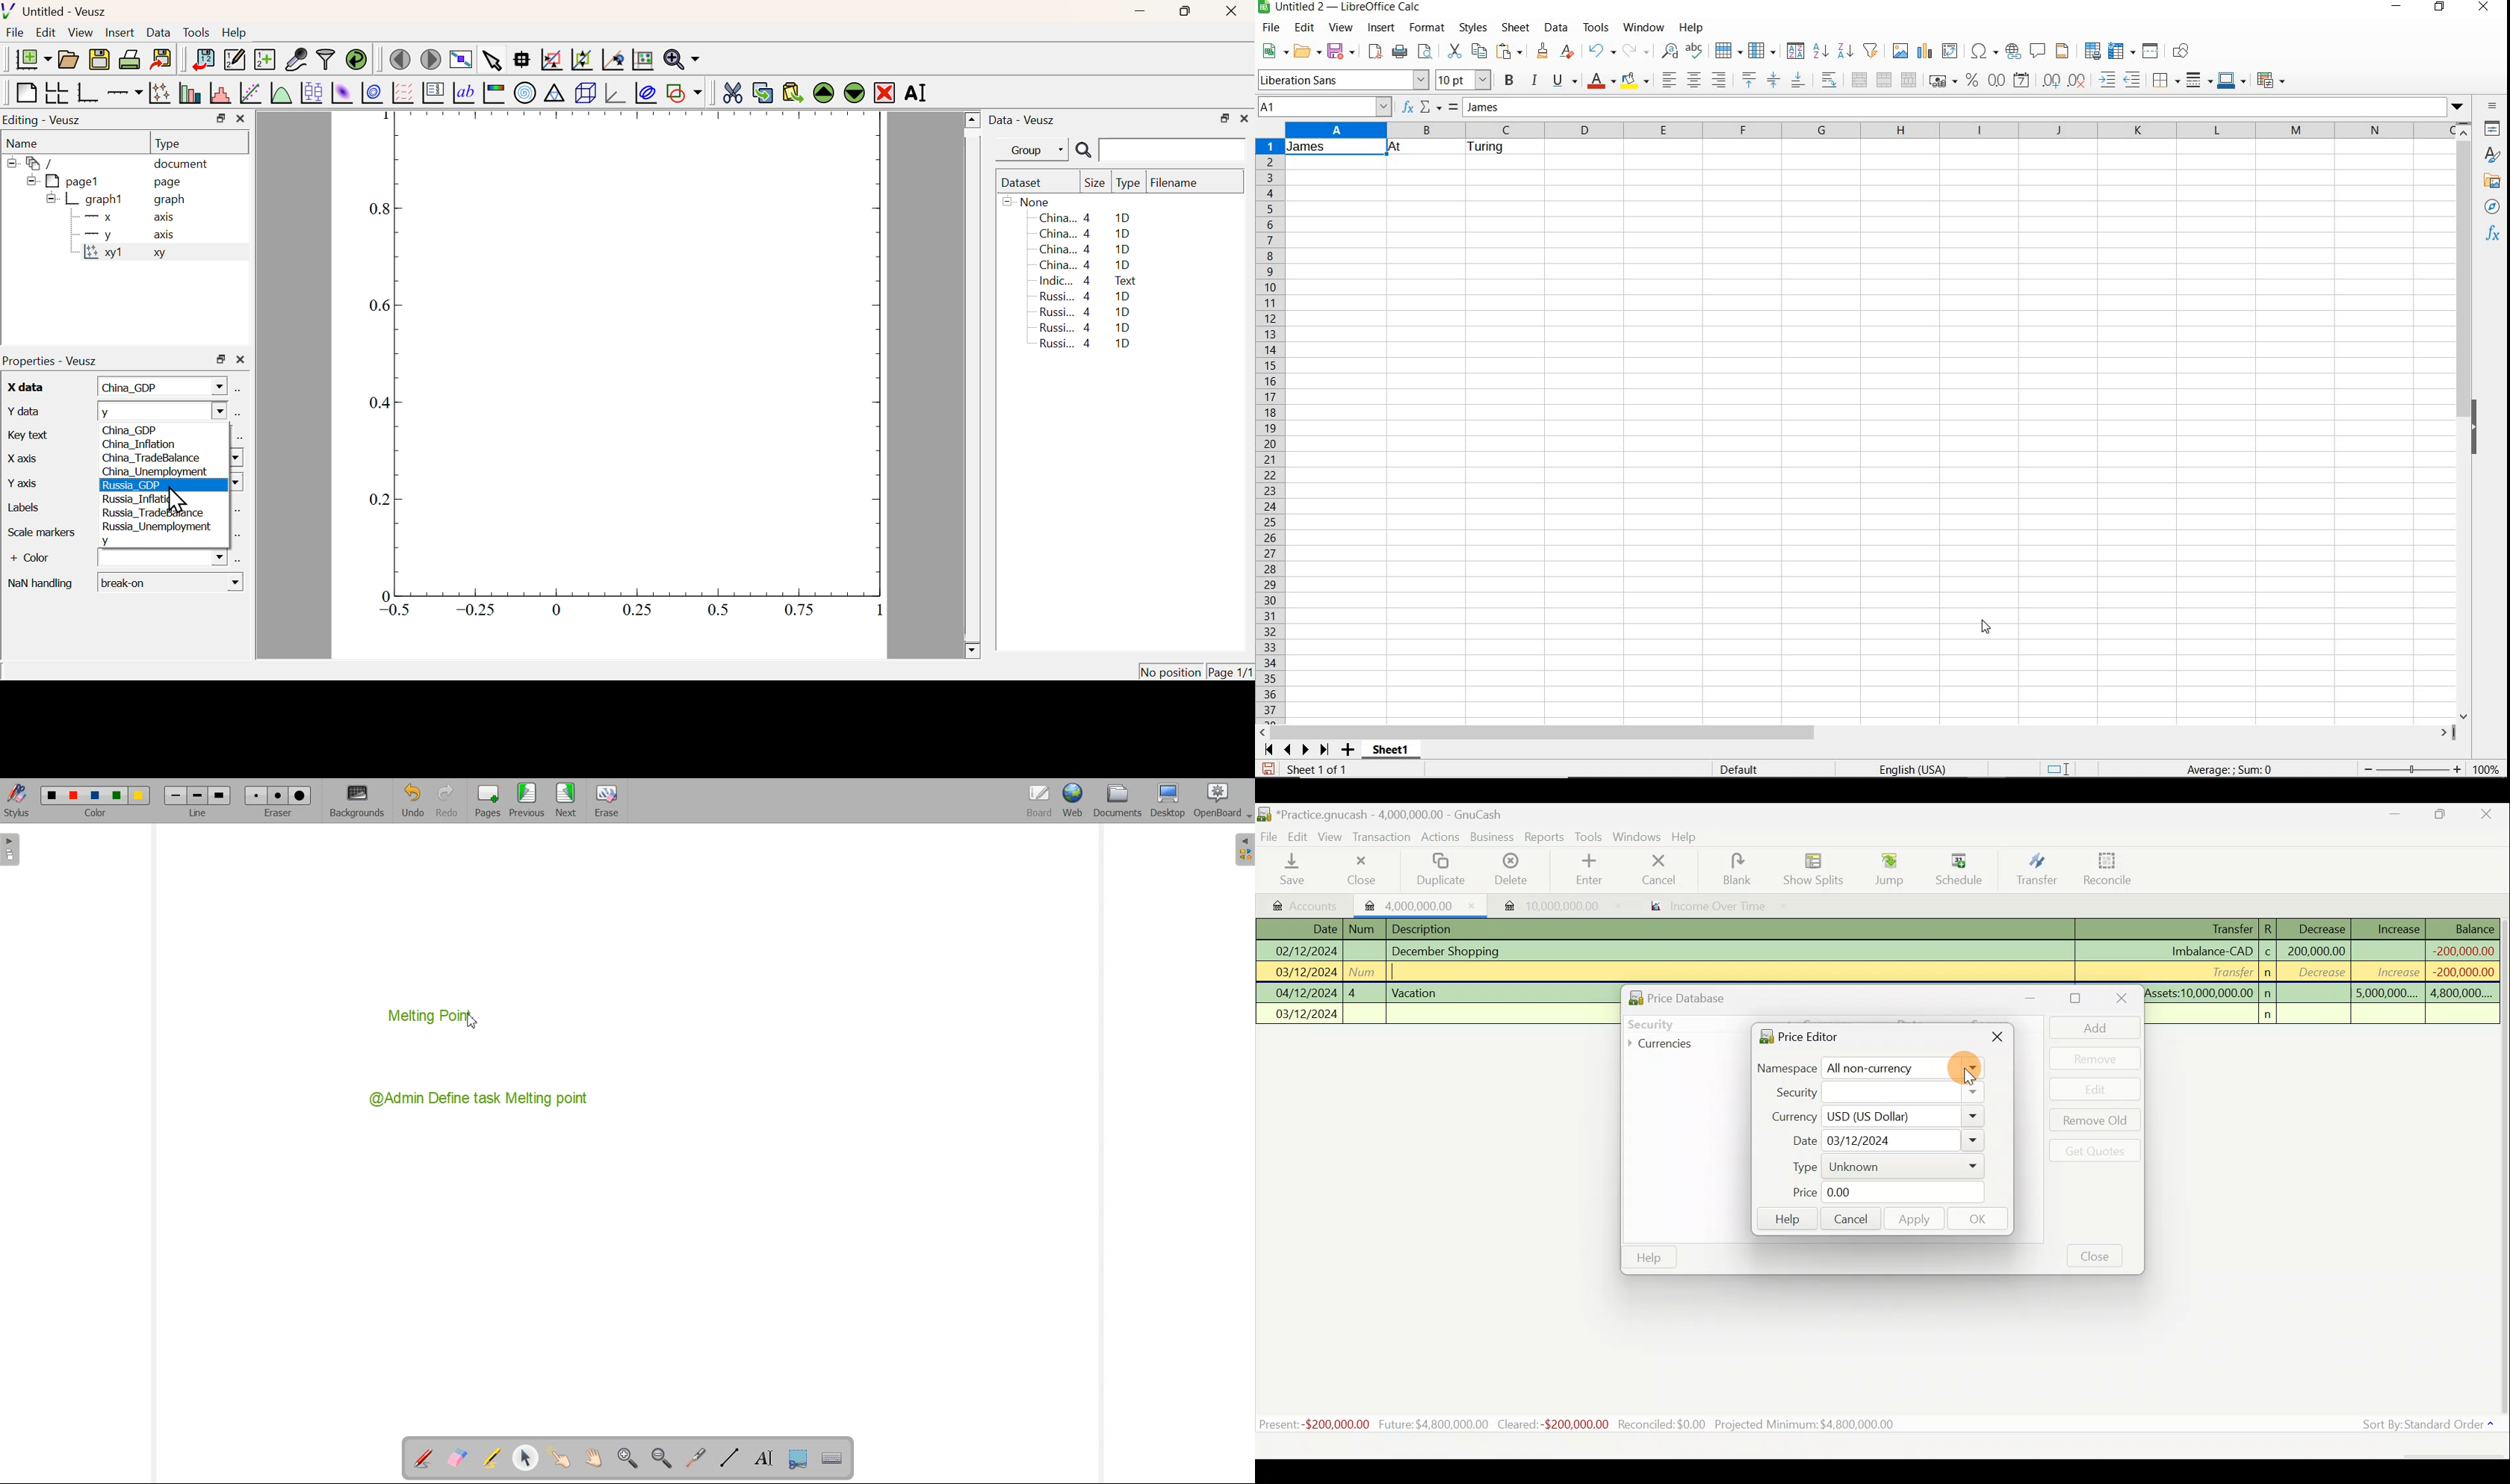 Image resolution: width=2520 pixels, height=1484 pixels. I want to click on align top, so click(1749, 80).